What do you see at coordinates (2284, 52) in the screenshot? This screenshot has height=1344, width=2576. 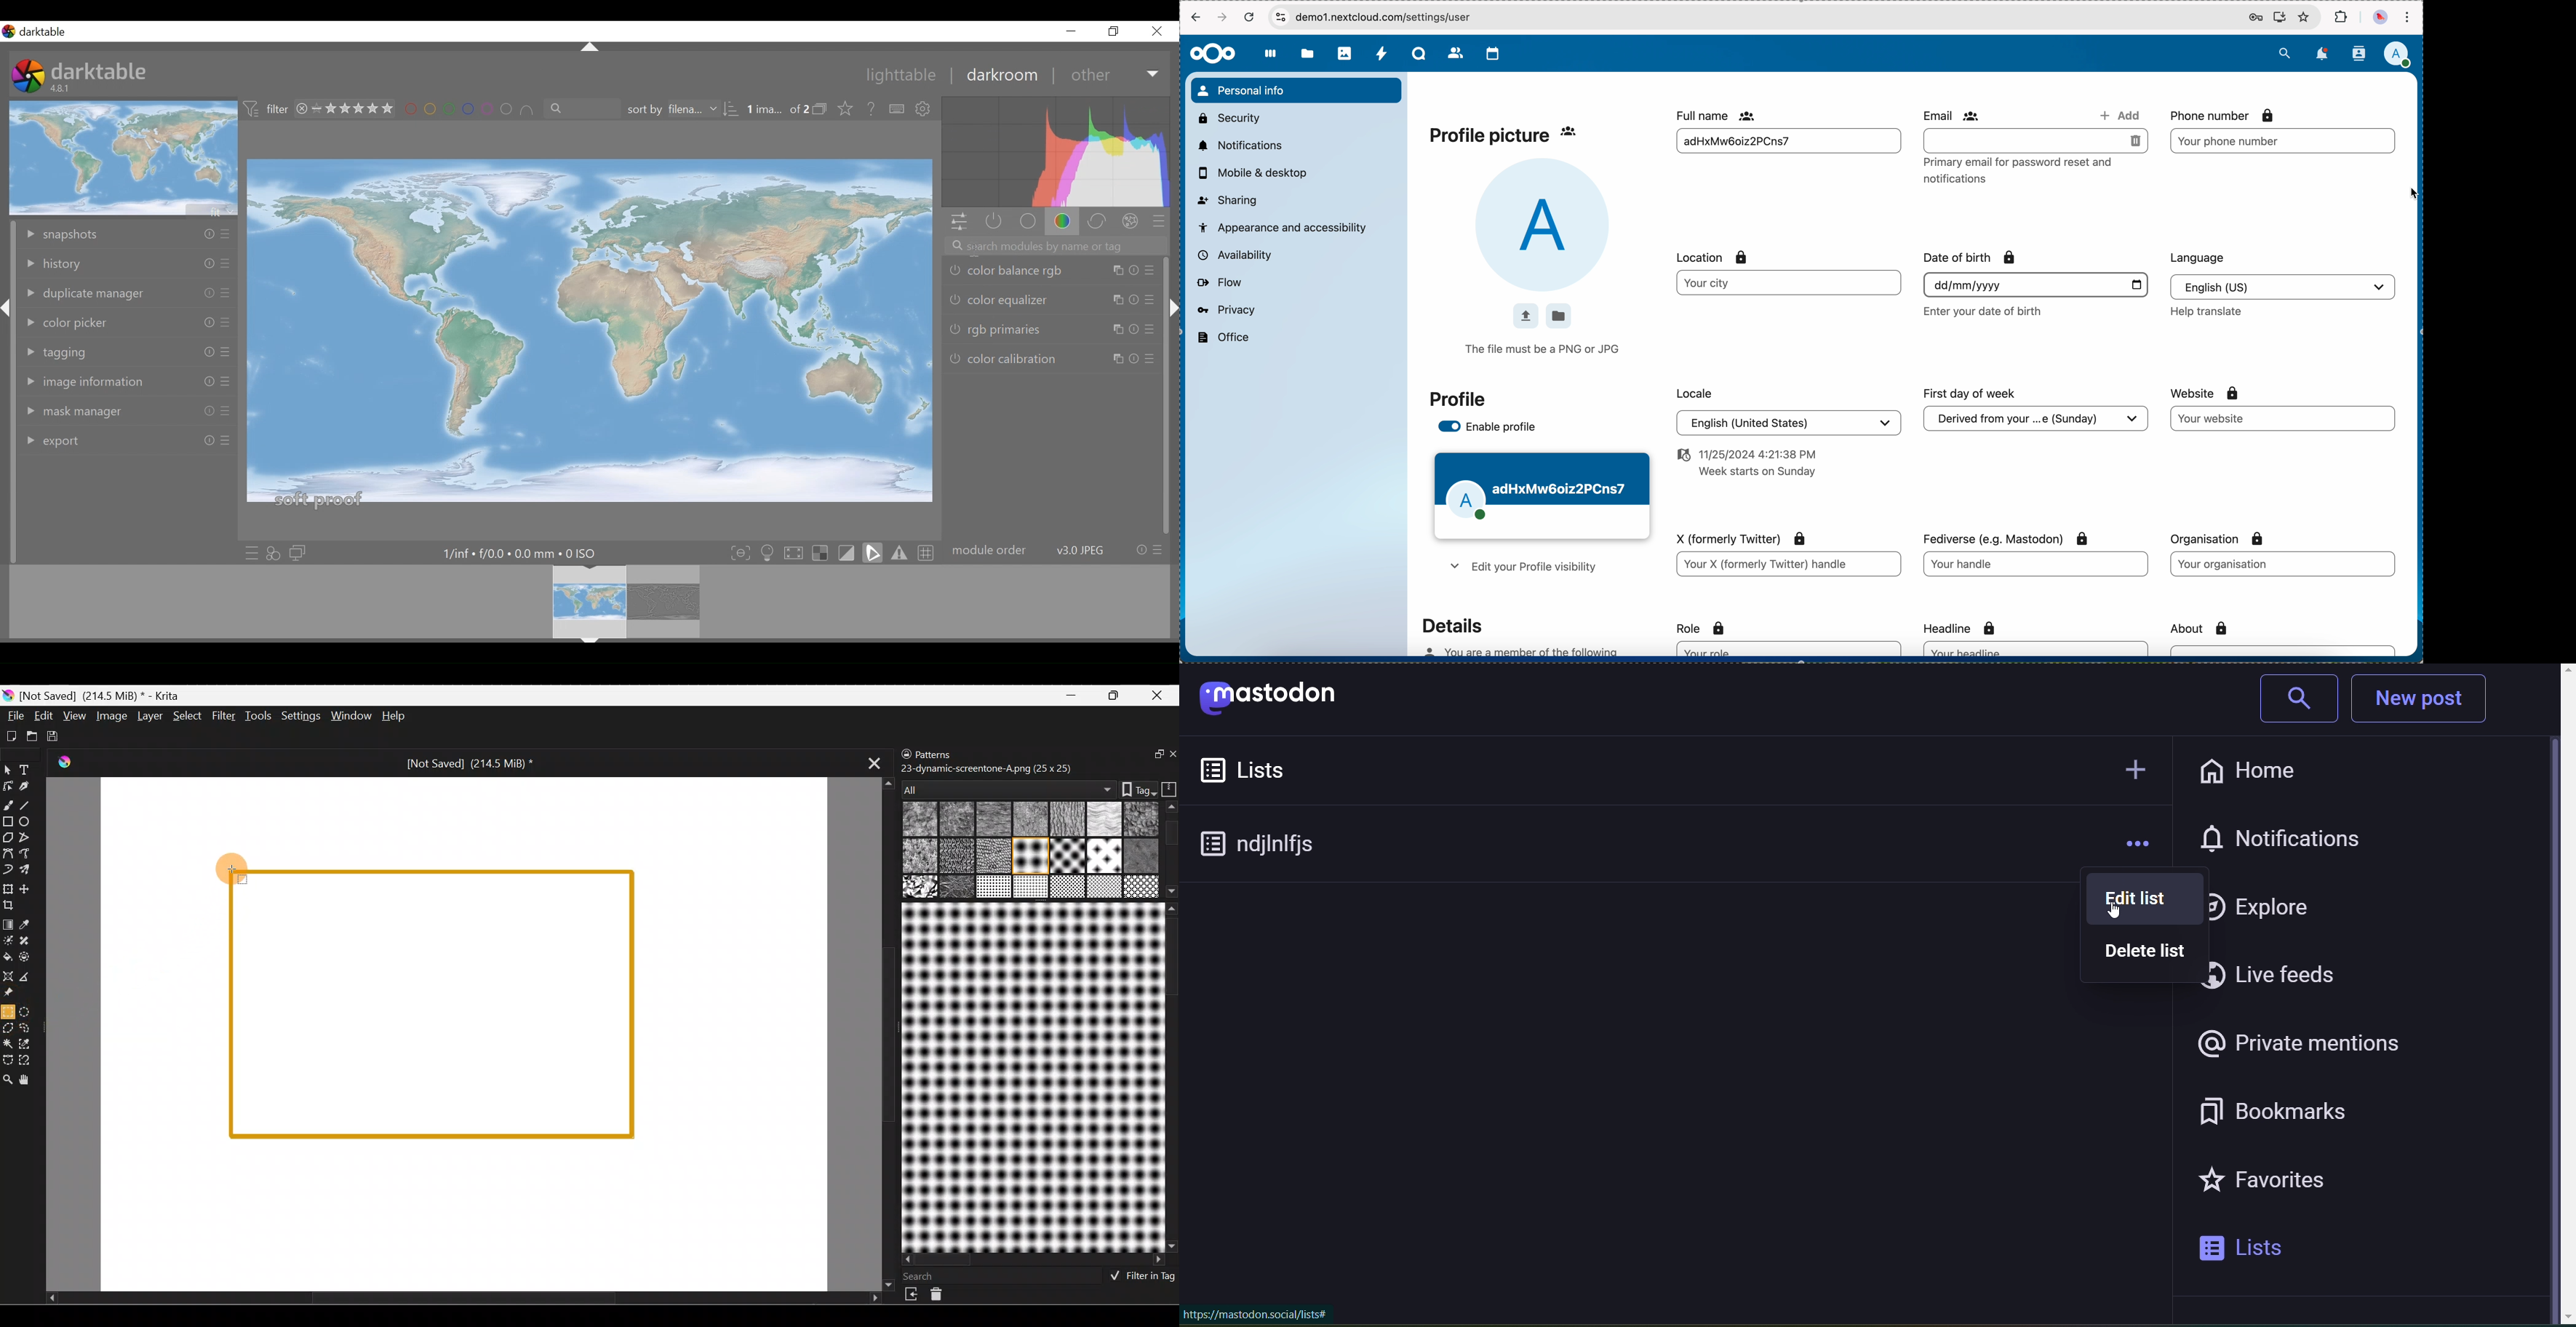 I see `search` at bounding box center [2284, 52].